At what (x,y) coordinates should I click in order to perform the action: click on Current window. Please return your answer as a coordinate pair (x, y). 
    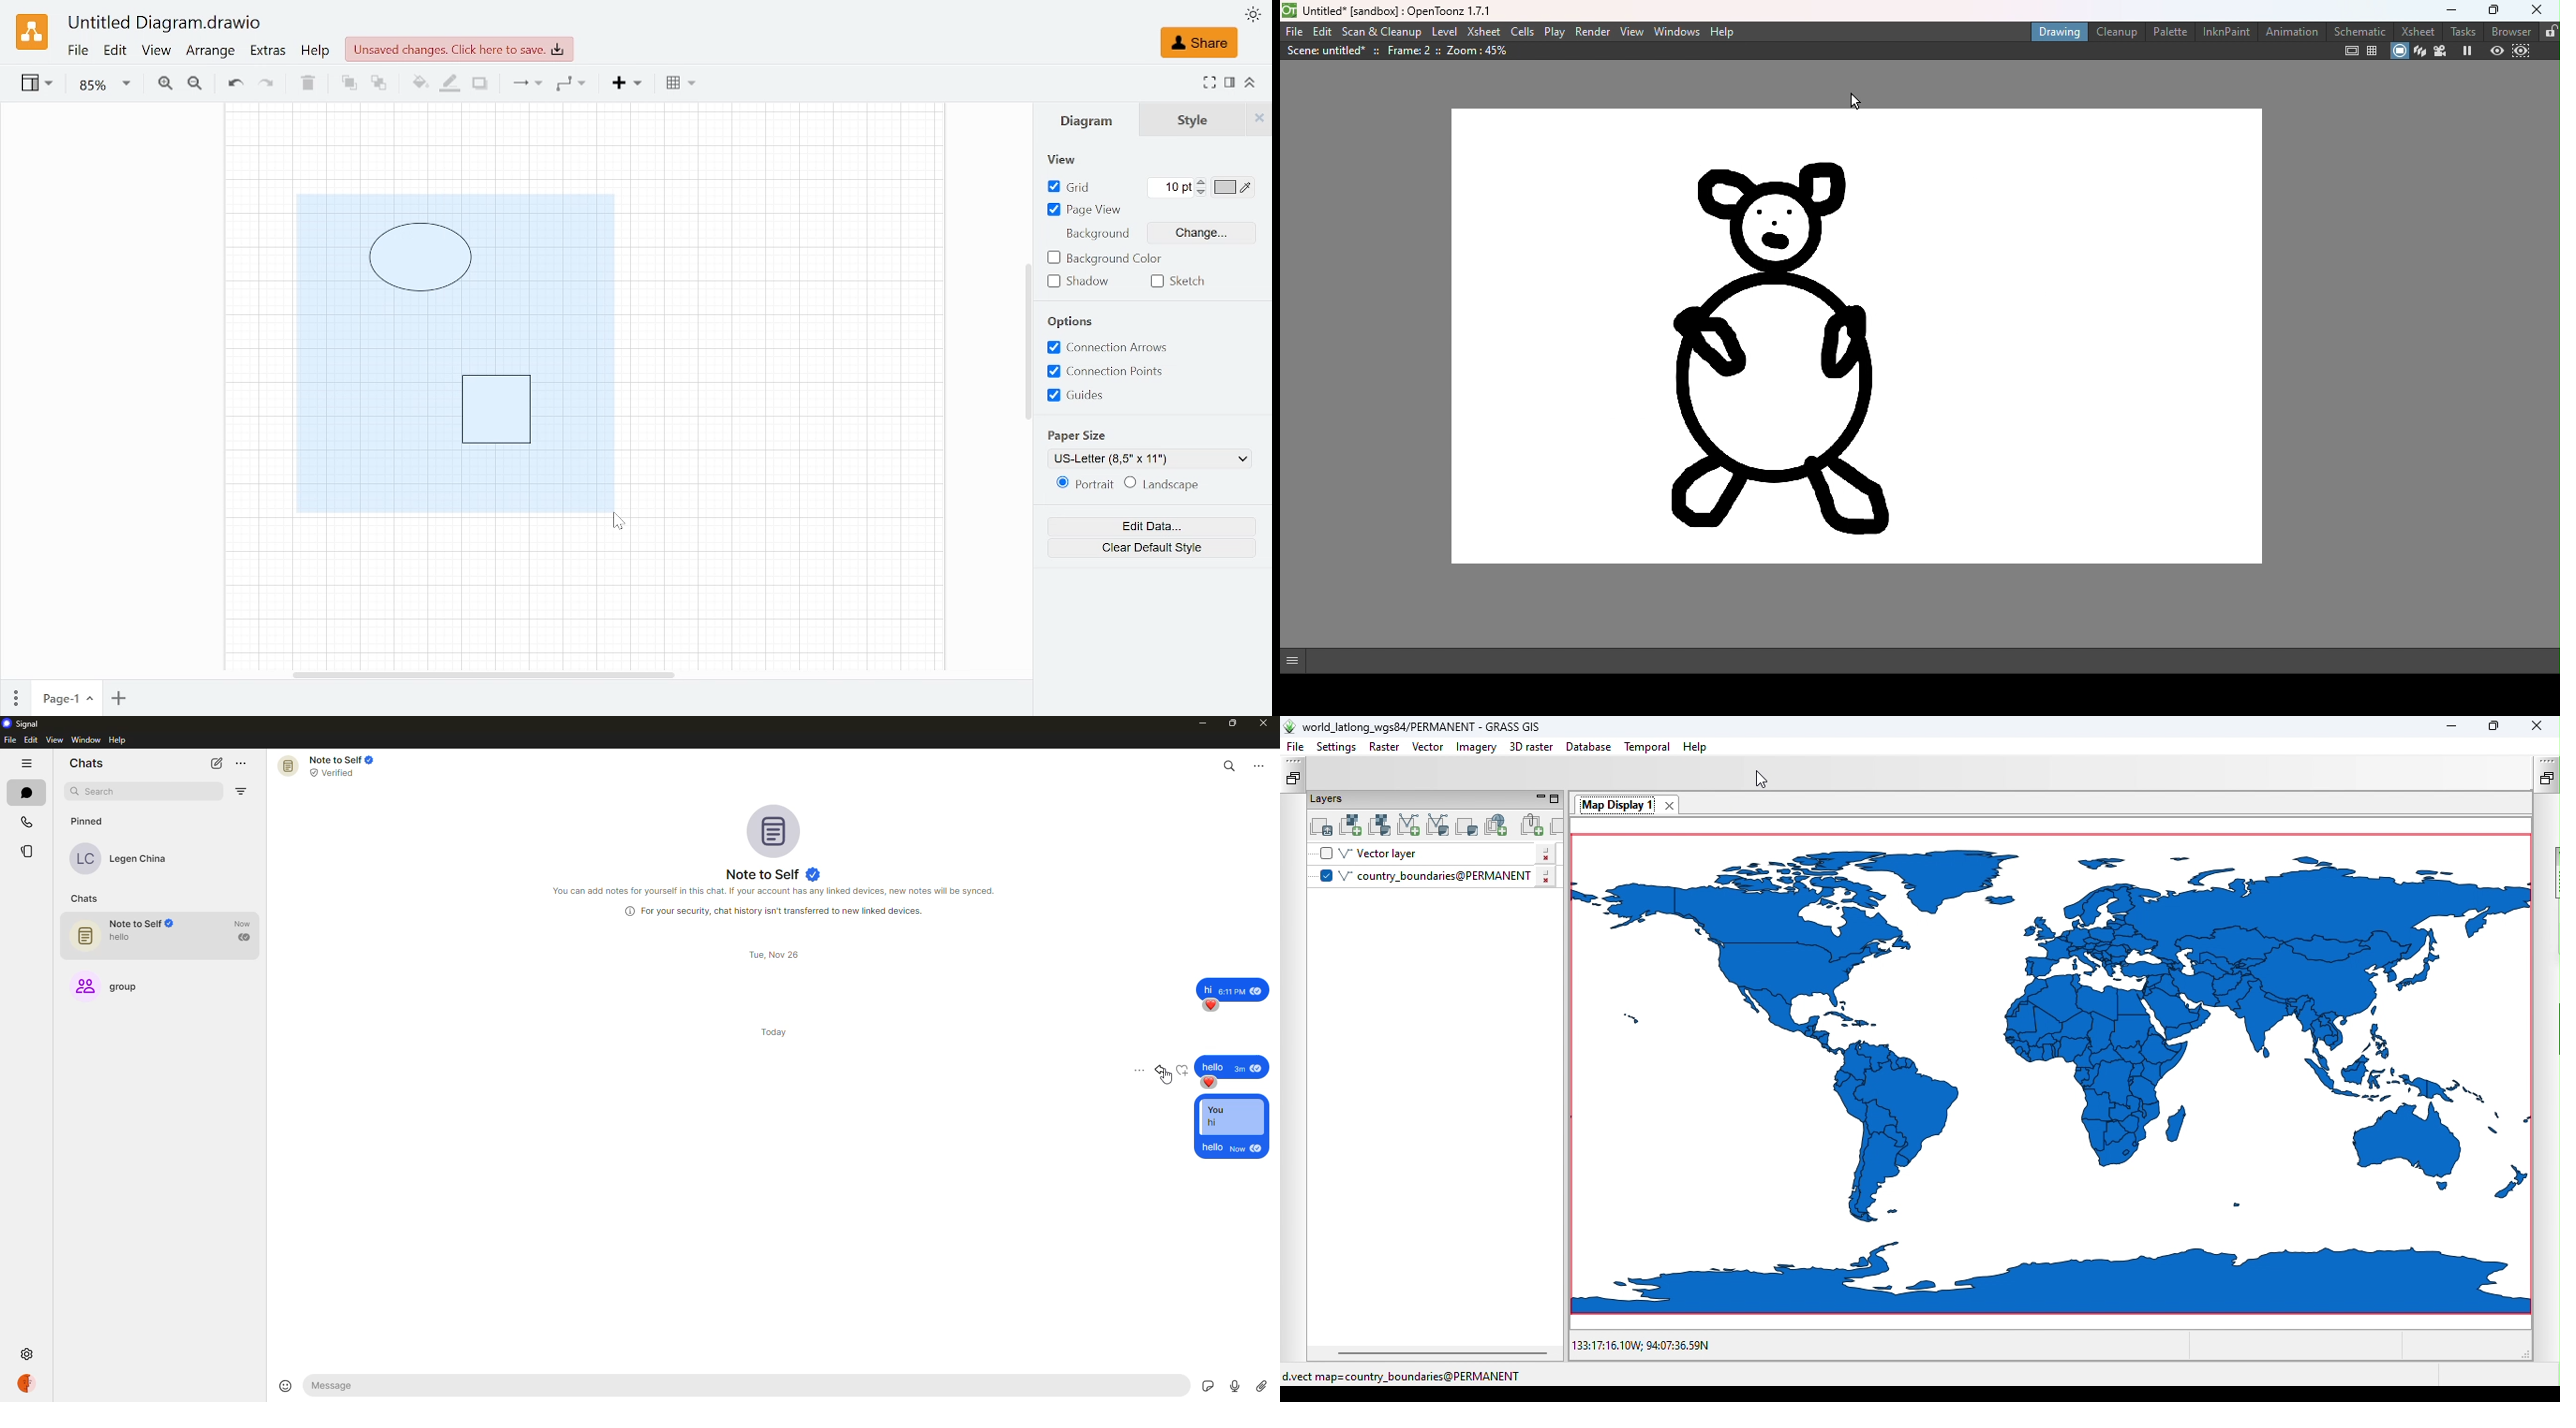
    Looking at the image, I should click on (166, 24).